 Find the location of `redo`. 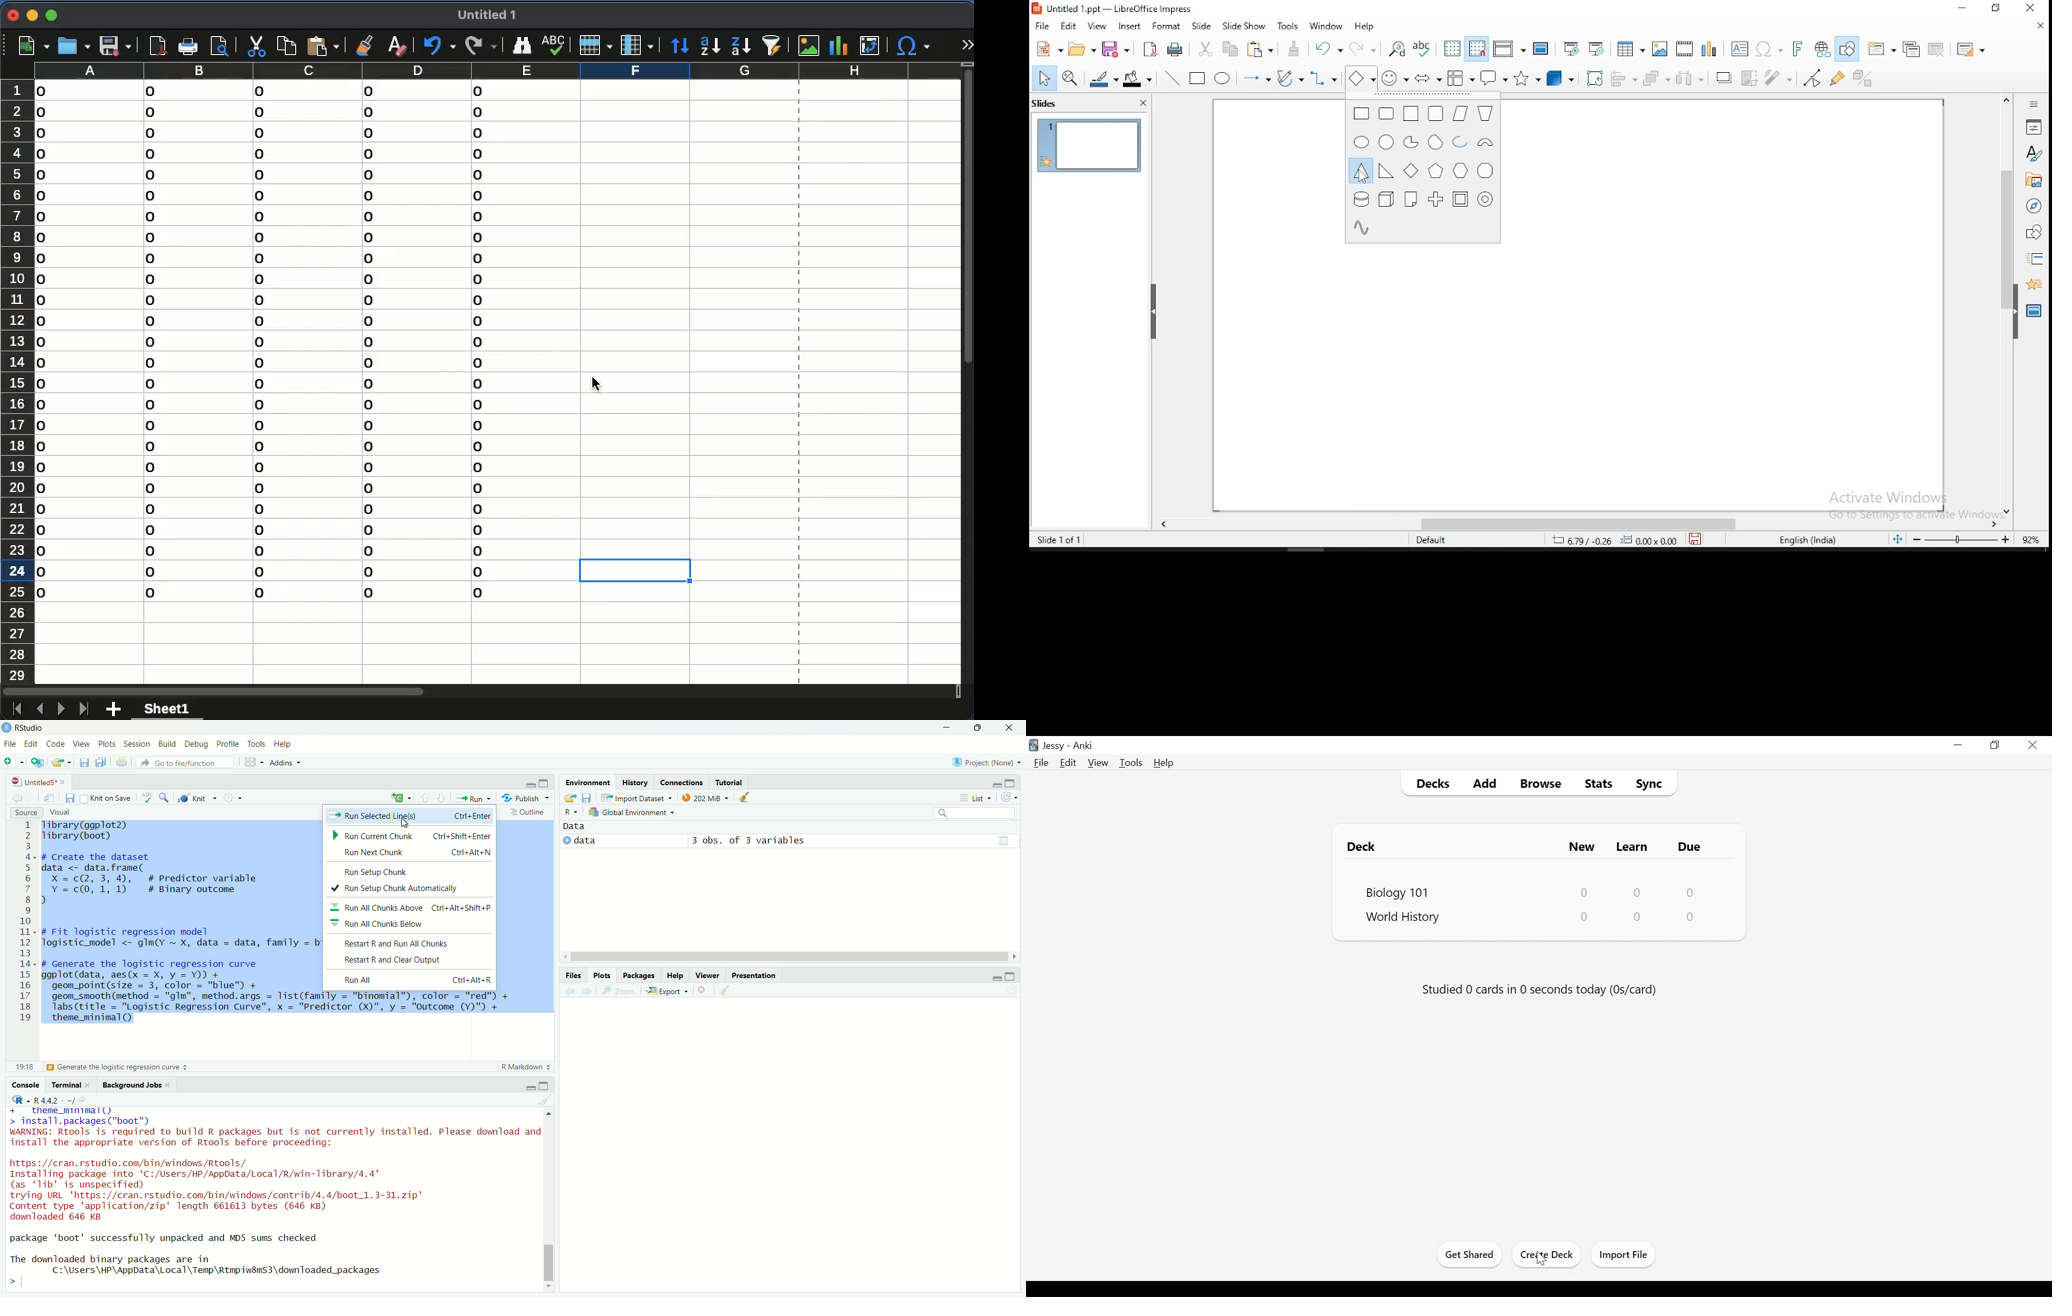

redo is located at coordinates (481, 44).